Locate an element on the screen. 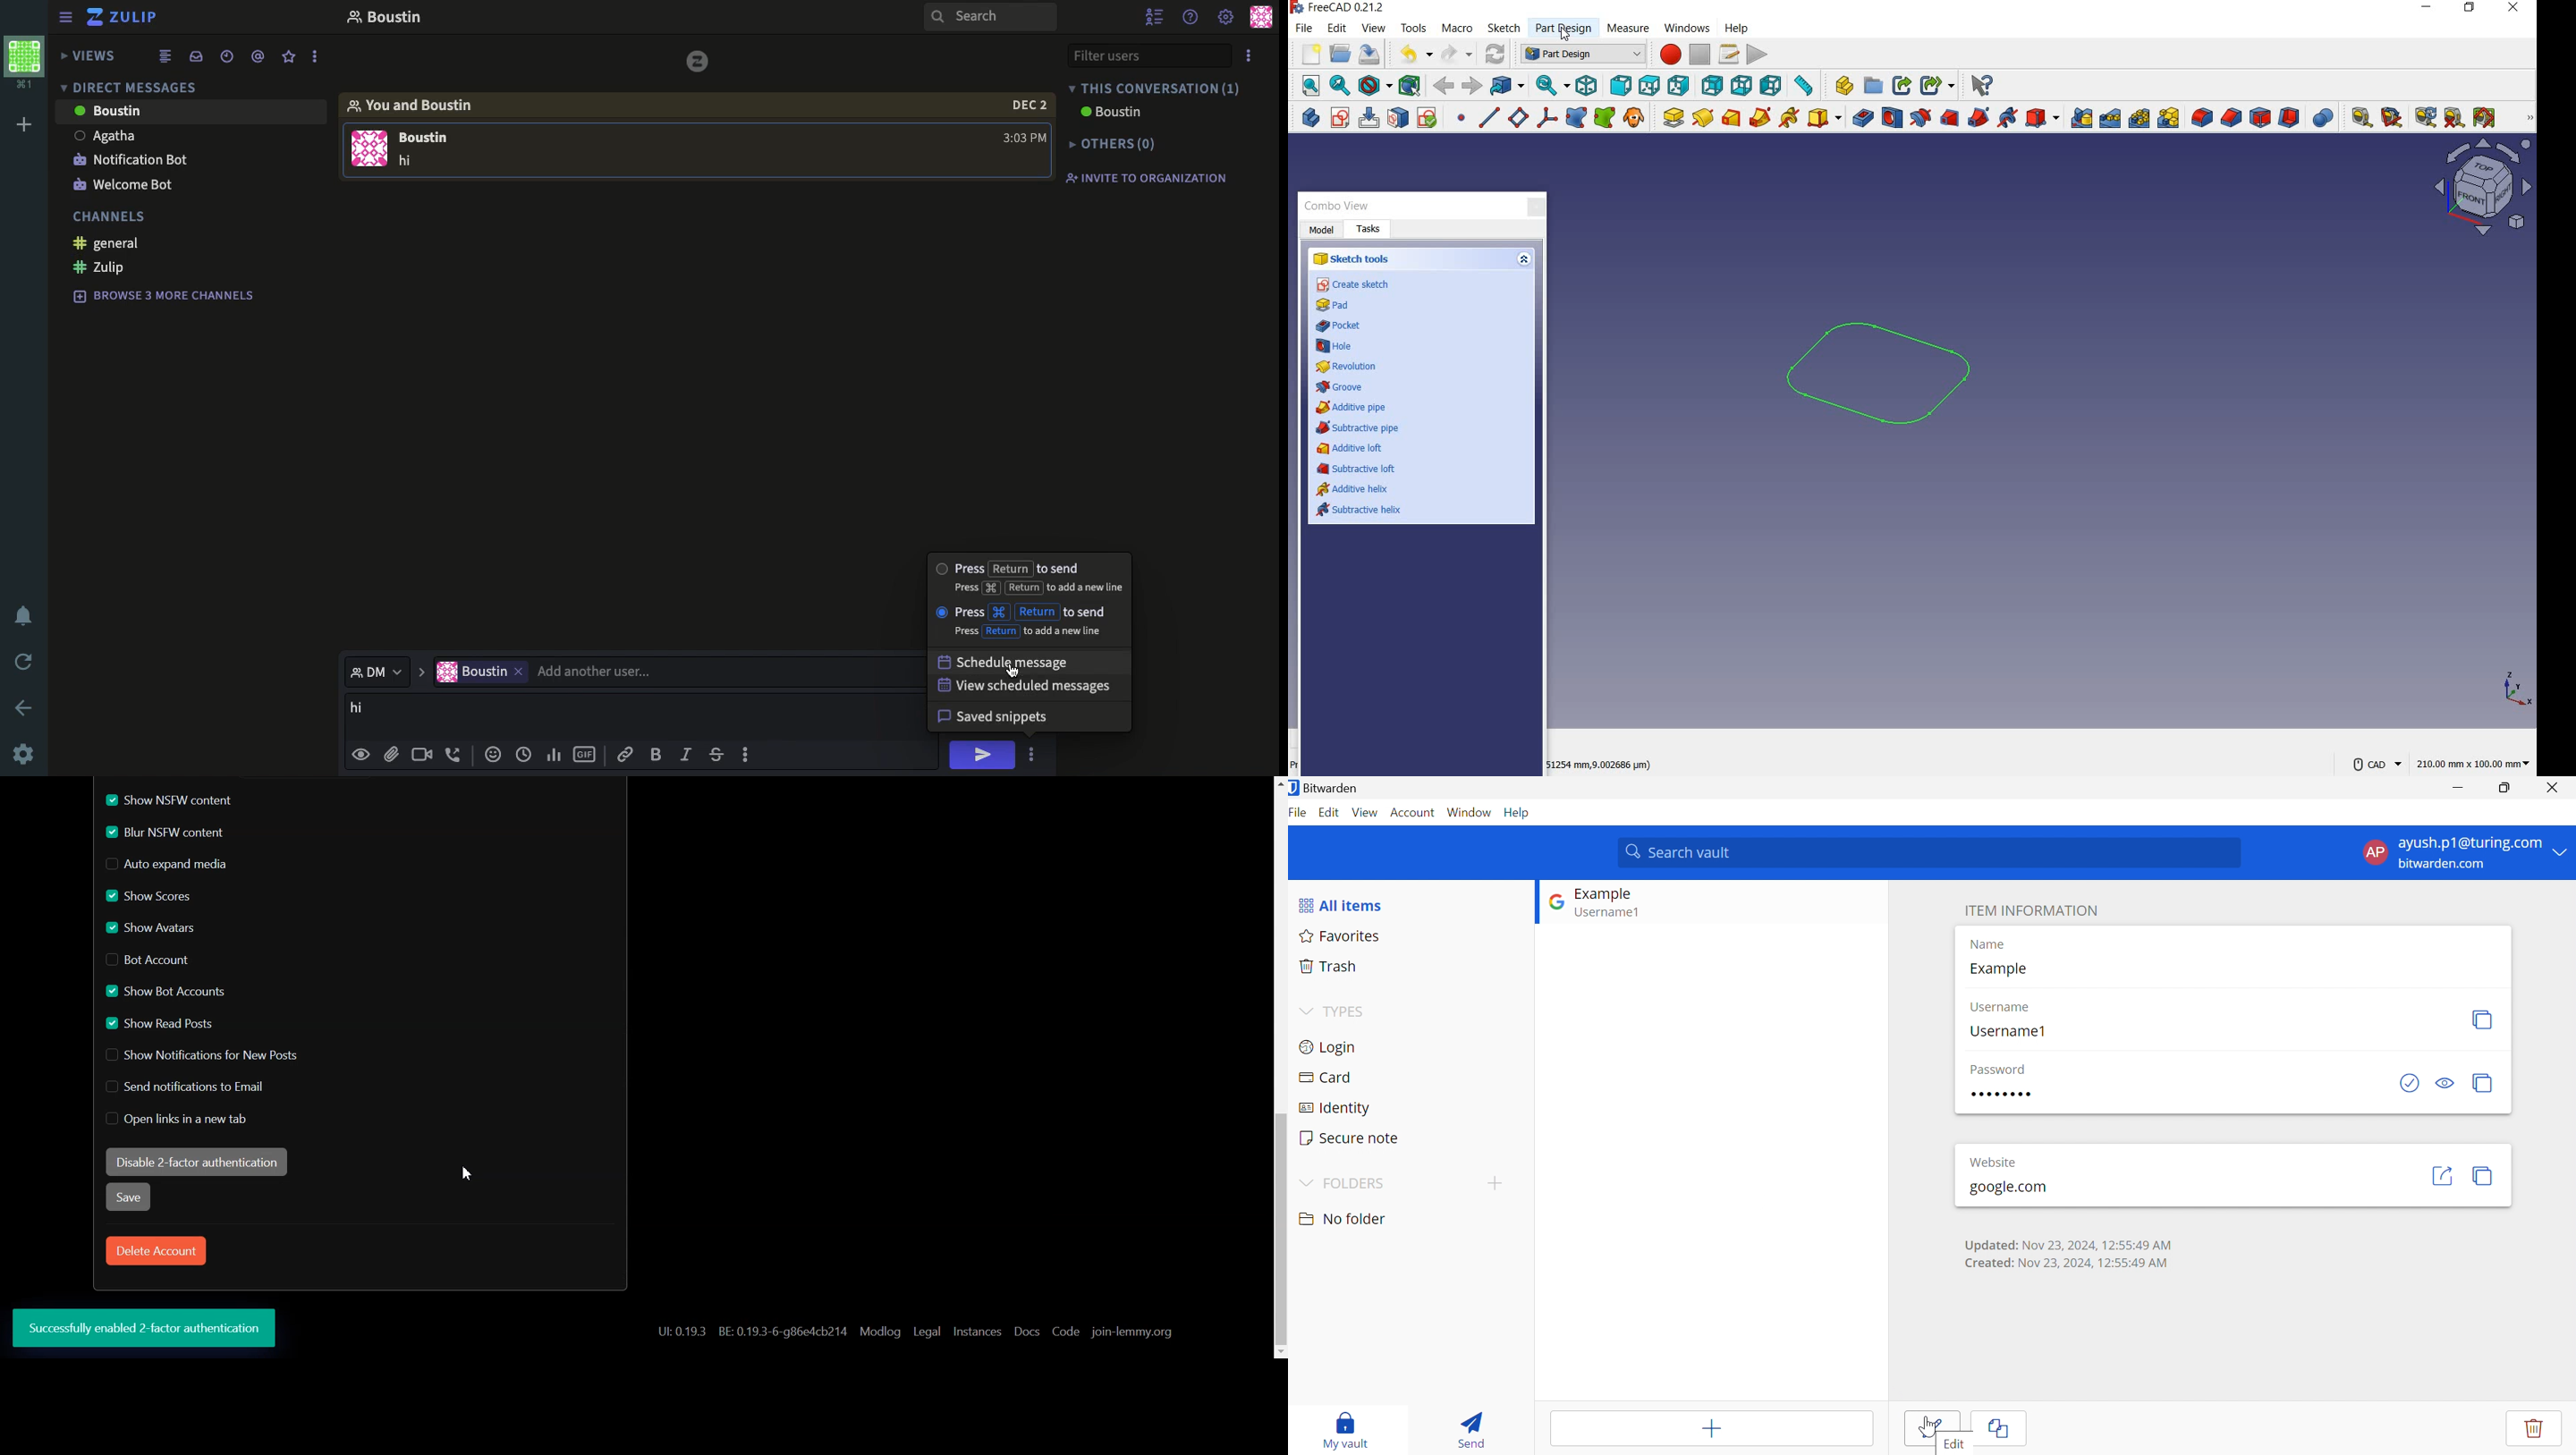 Image resolution: width=2576 pixels, height=1456 pixels. Boustin is located at coordinates (107, 110).